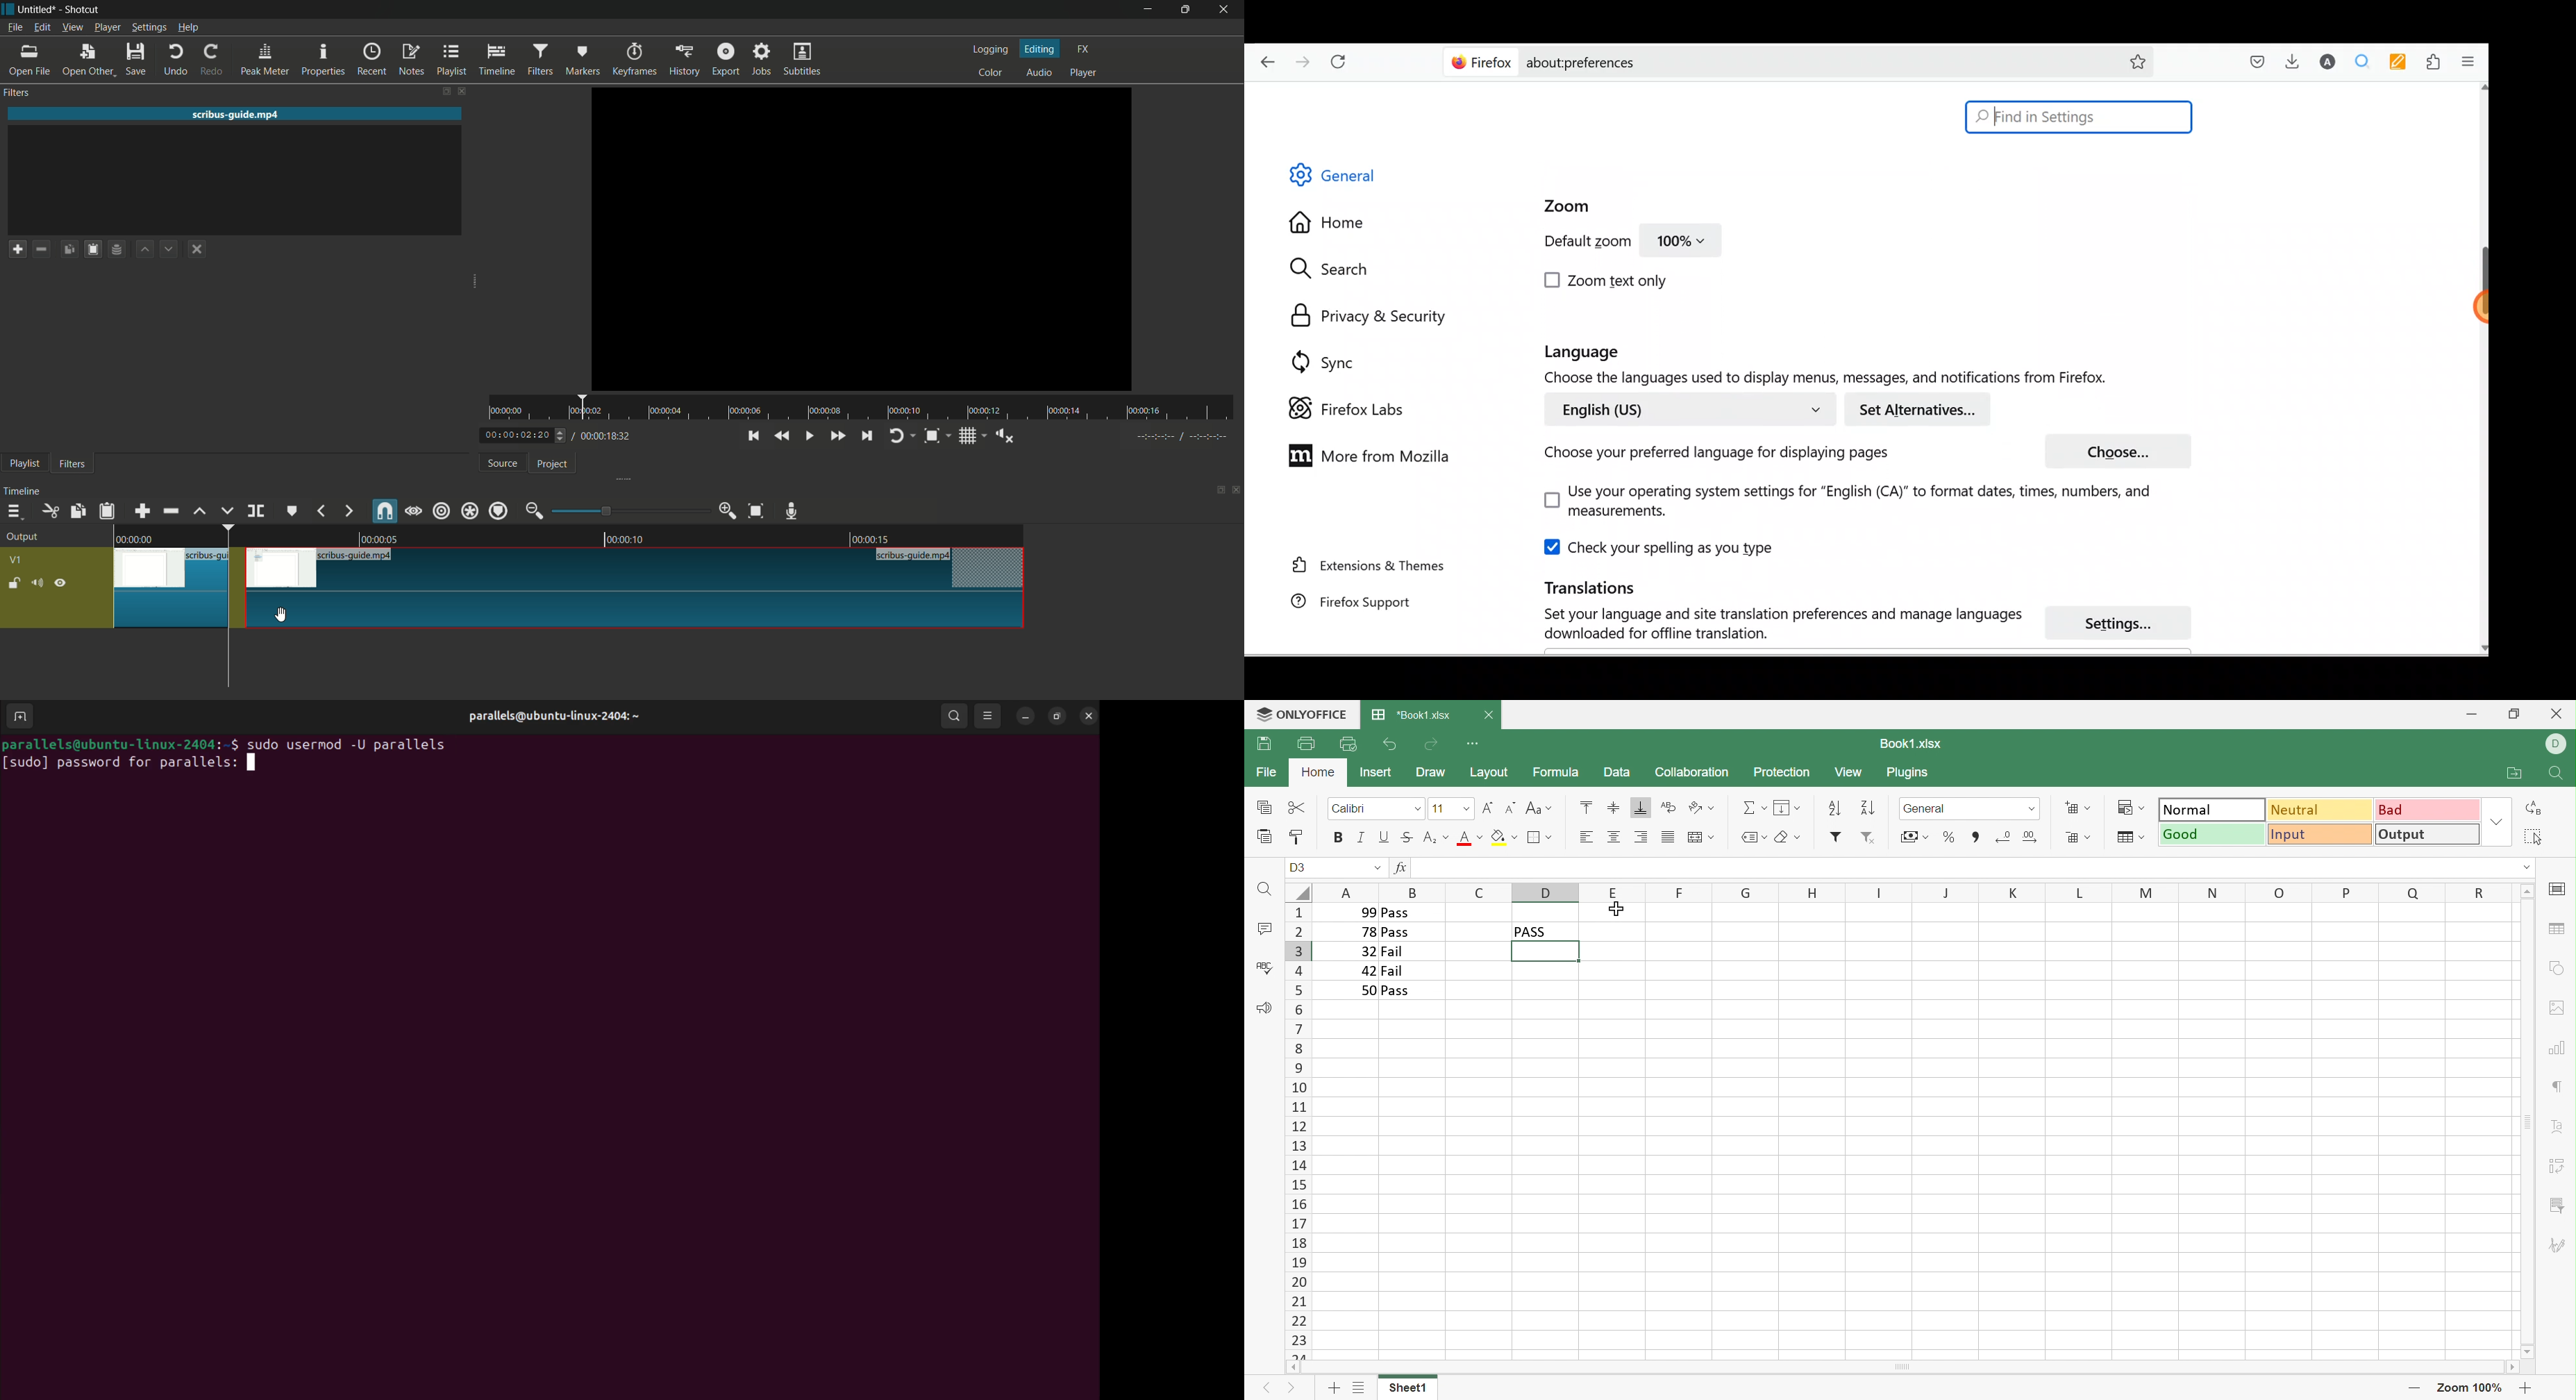 The width and height of the screenshot is (2576, 1400). Describe the element at coordinates (1835, 502) in the screenshot. I see `Use your operating system settings for "English(CA)" to format dates, times, numbers and measurements.` at that location.